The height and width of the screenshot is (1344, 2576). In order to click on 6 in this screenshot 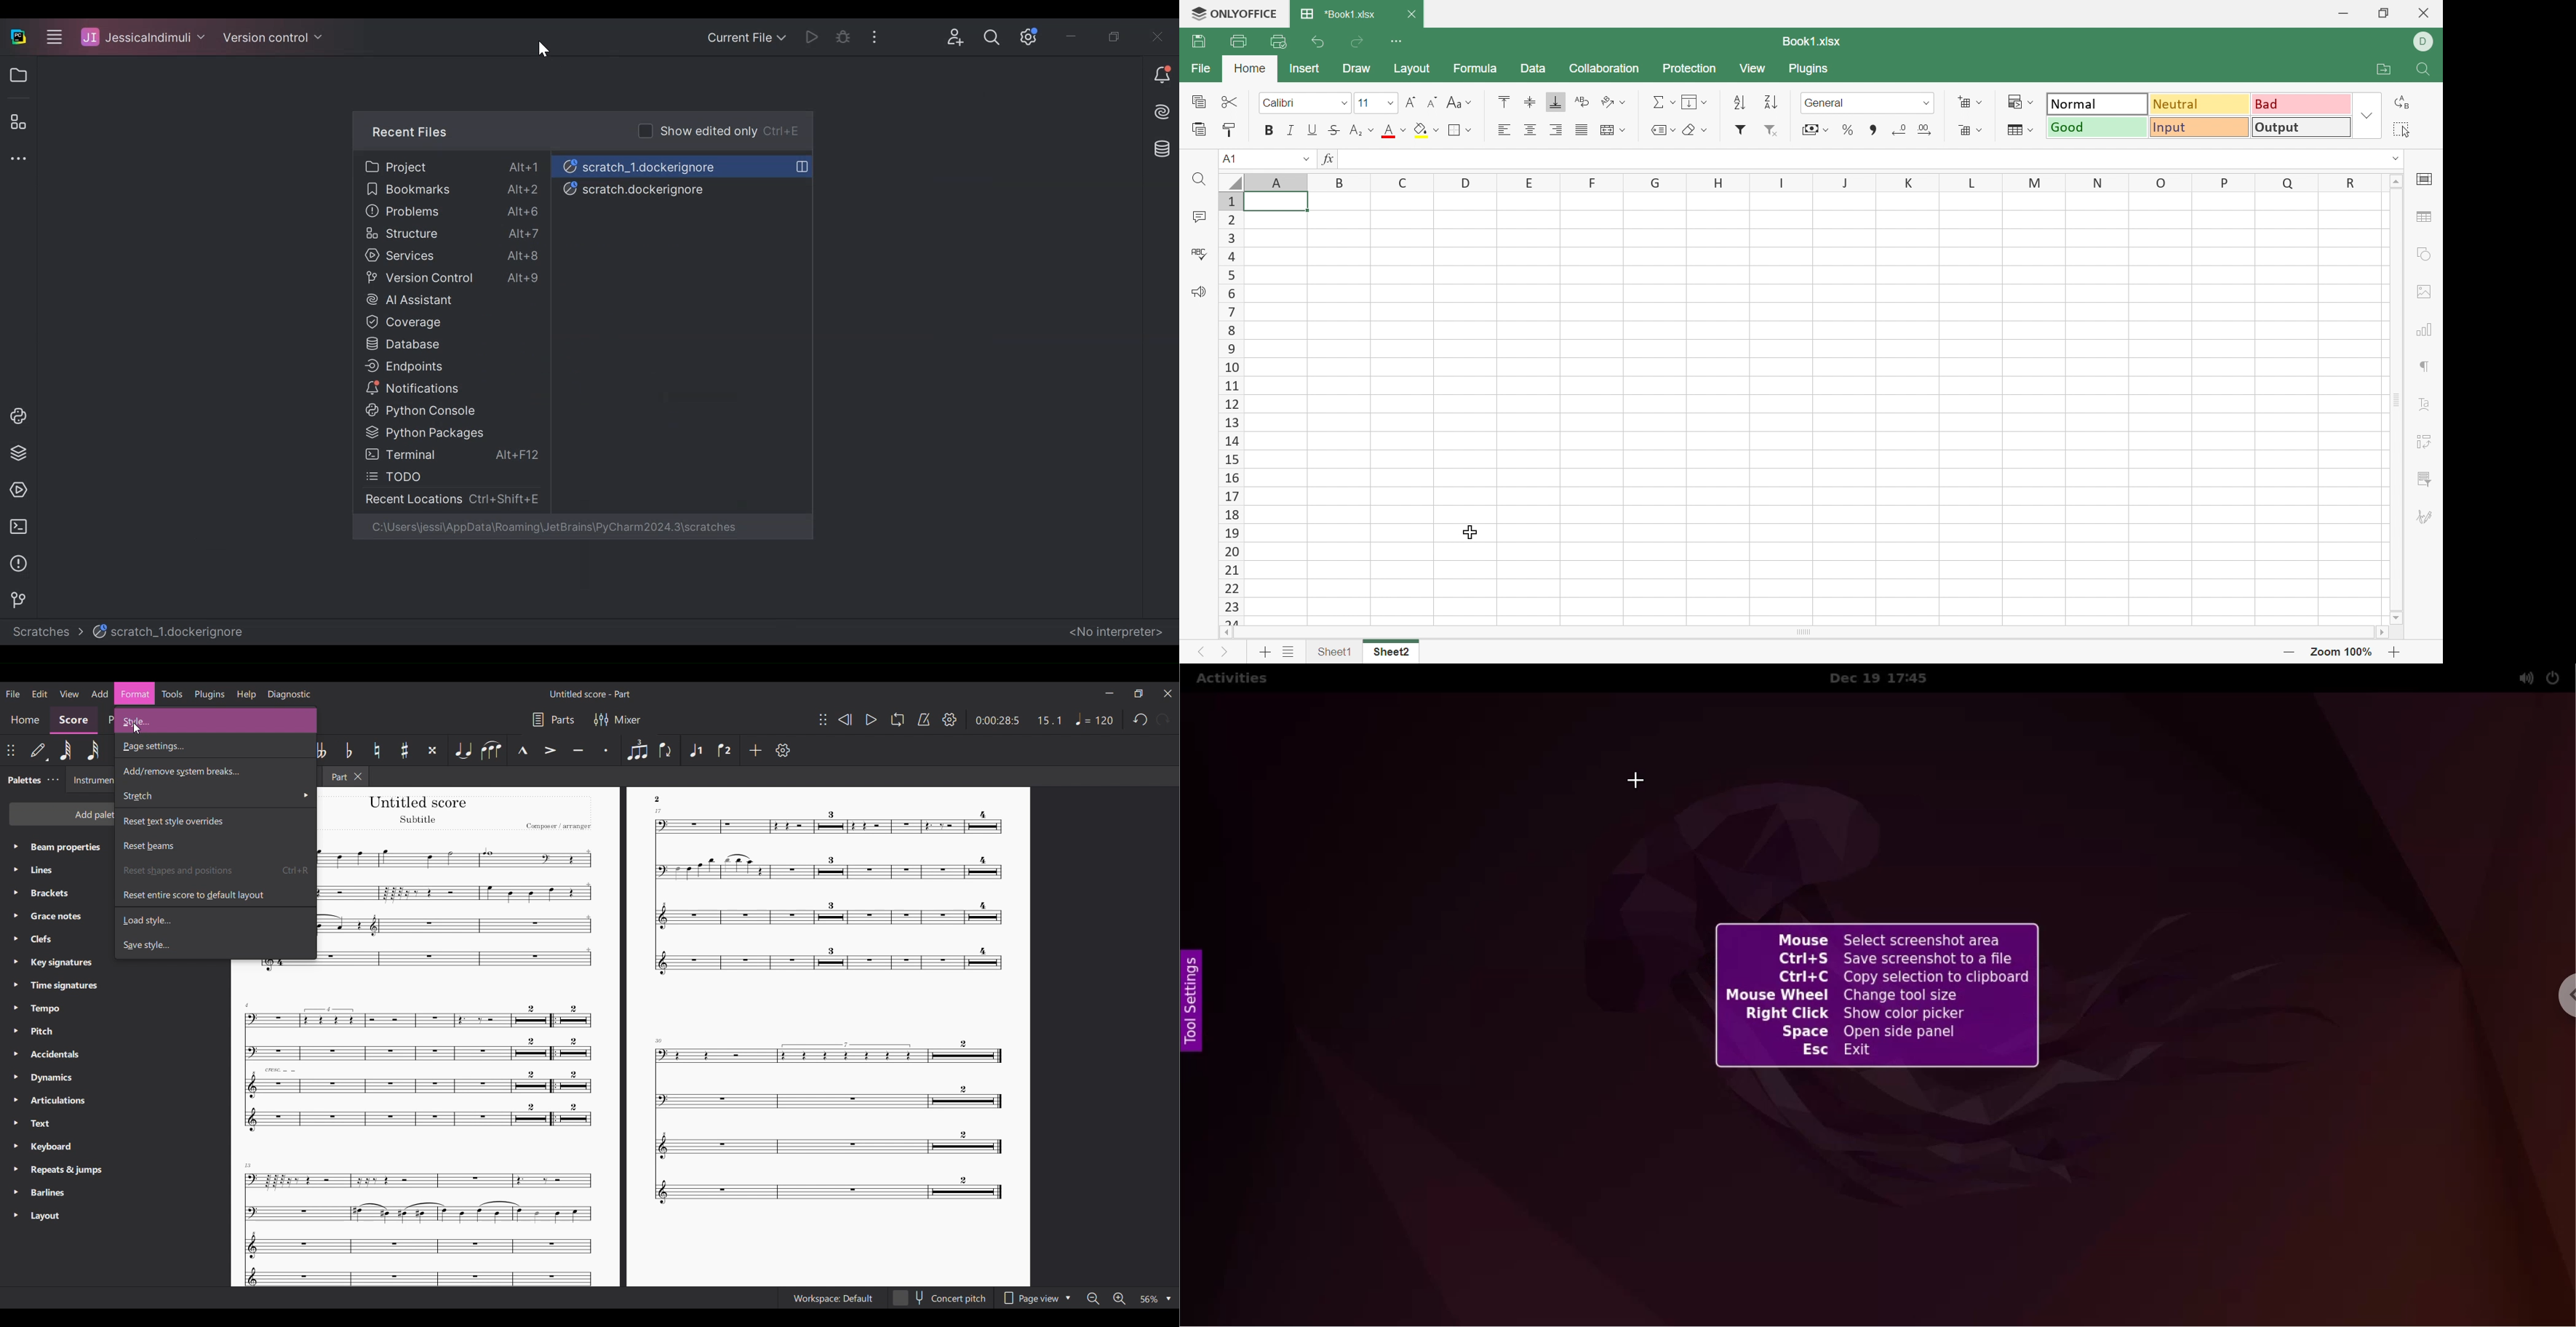, I will do `click(1231, 294)`.